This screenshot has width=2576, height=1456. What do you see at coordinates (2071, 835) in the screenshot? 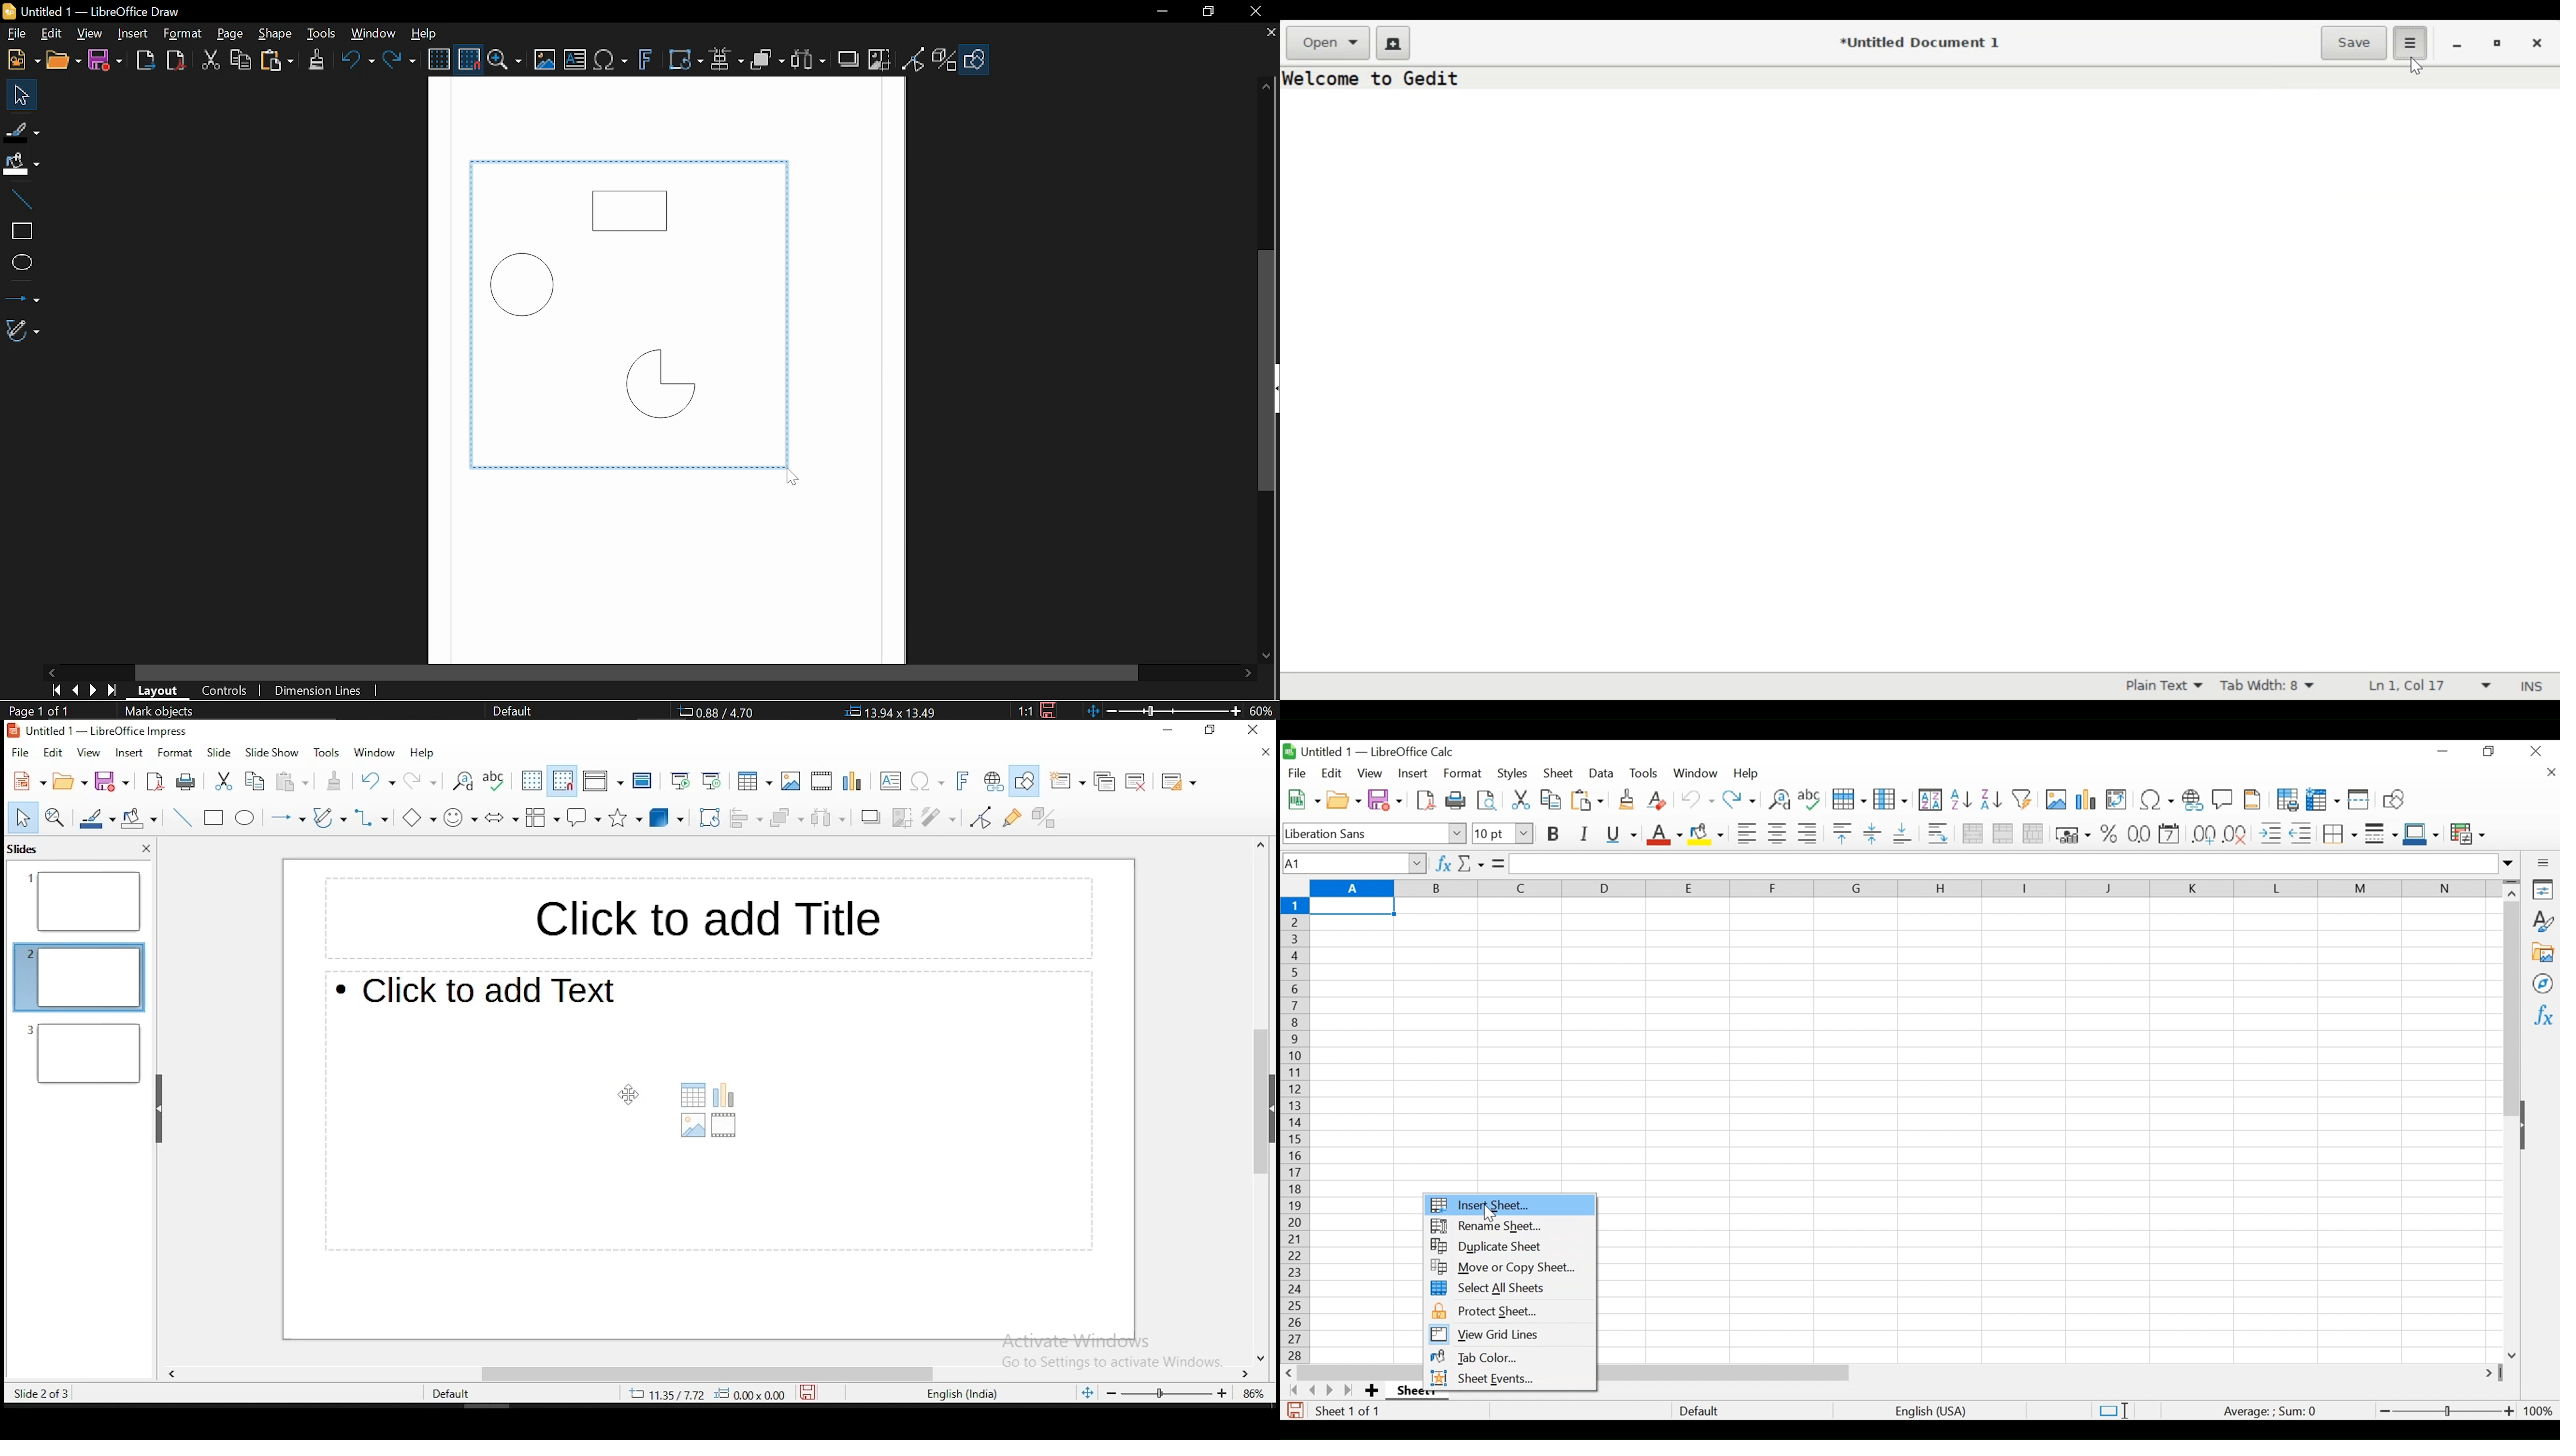
I see `Format as currency` at bounding box center [2071, 835].